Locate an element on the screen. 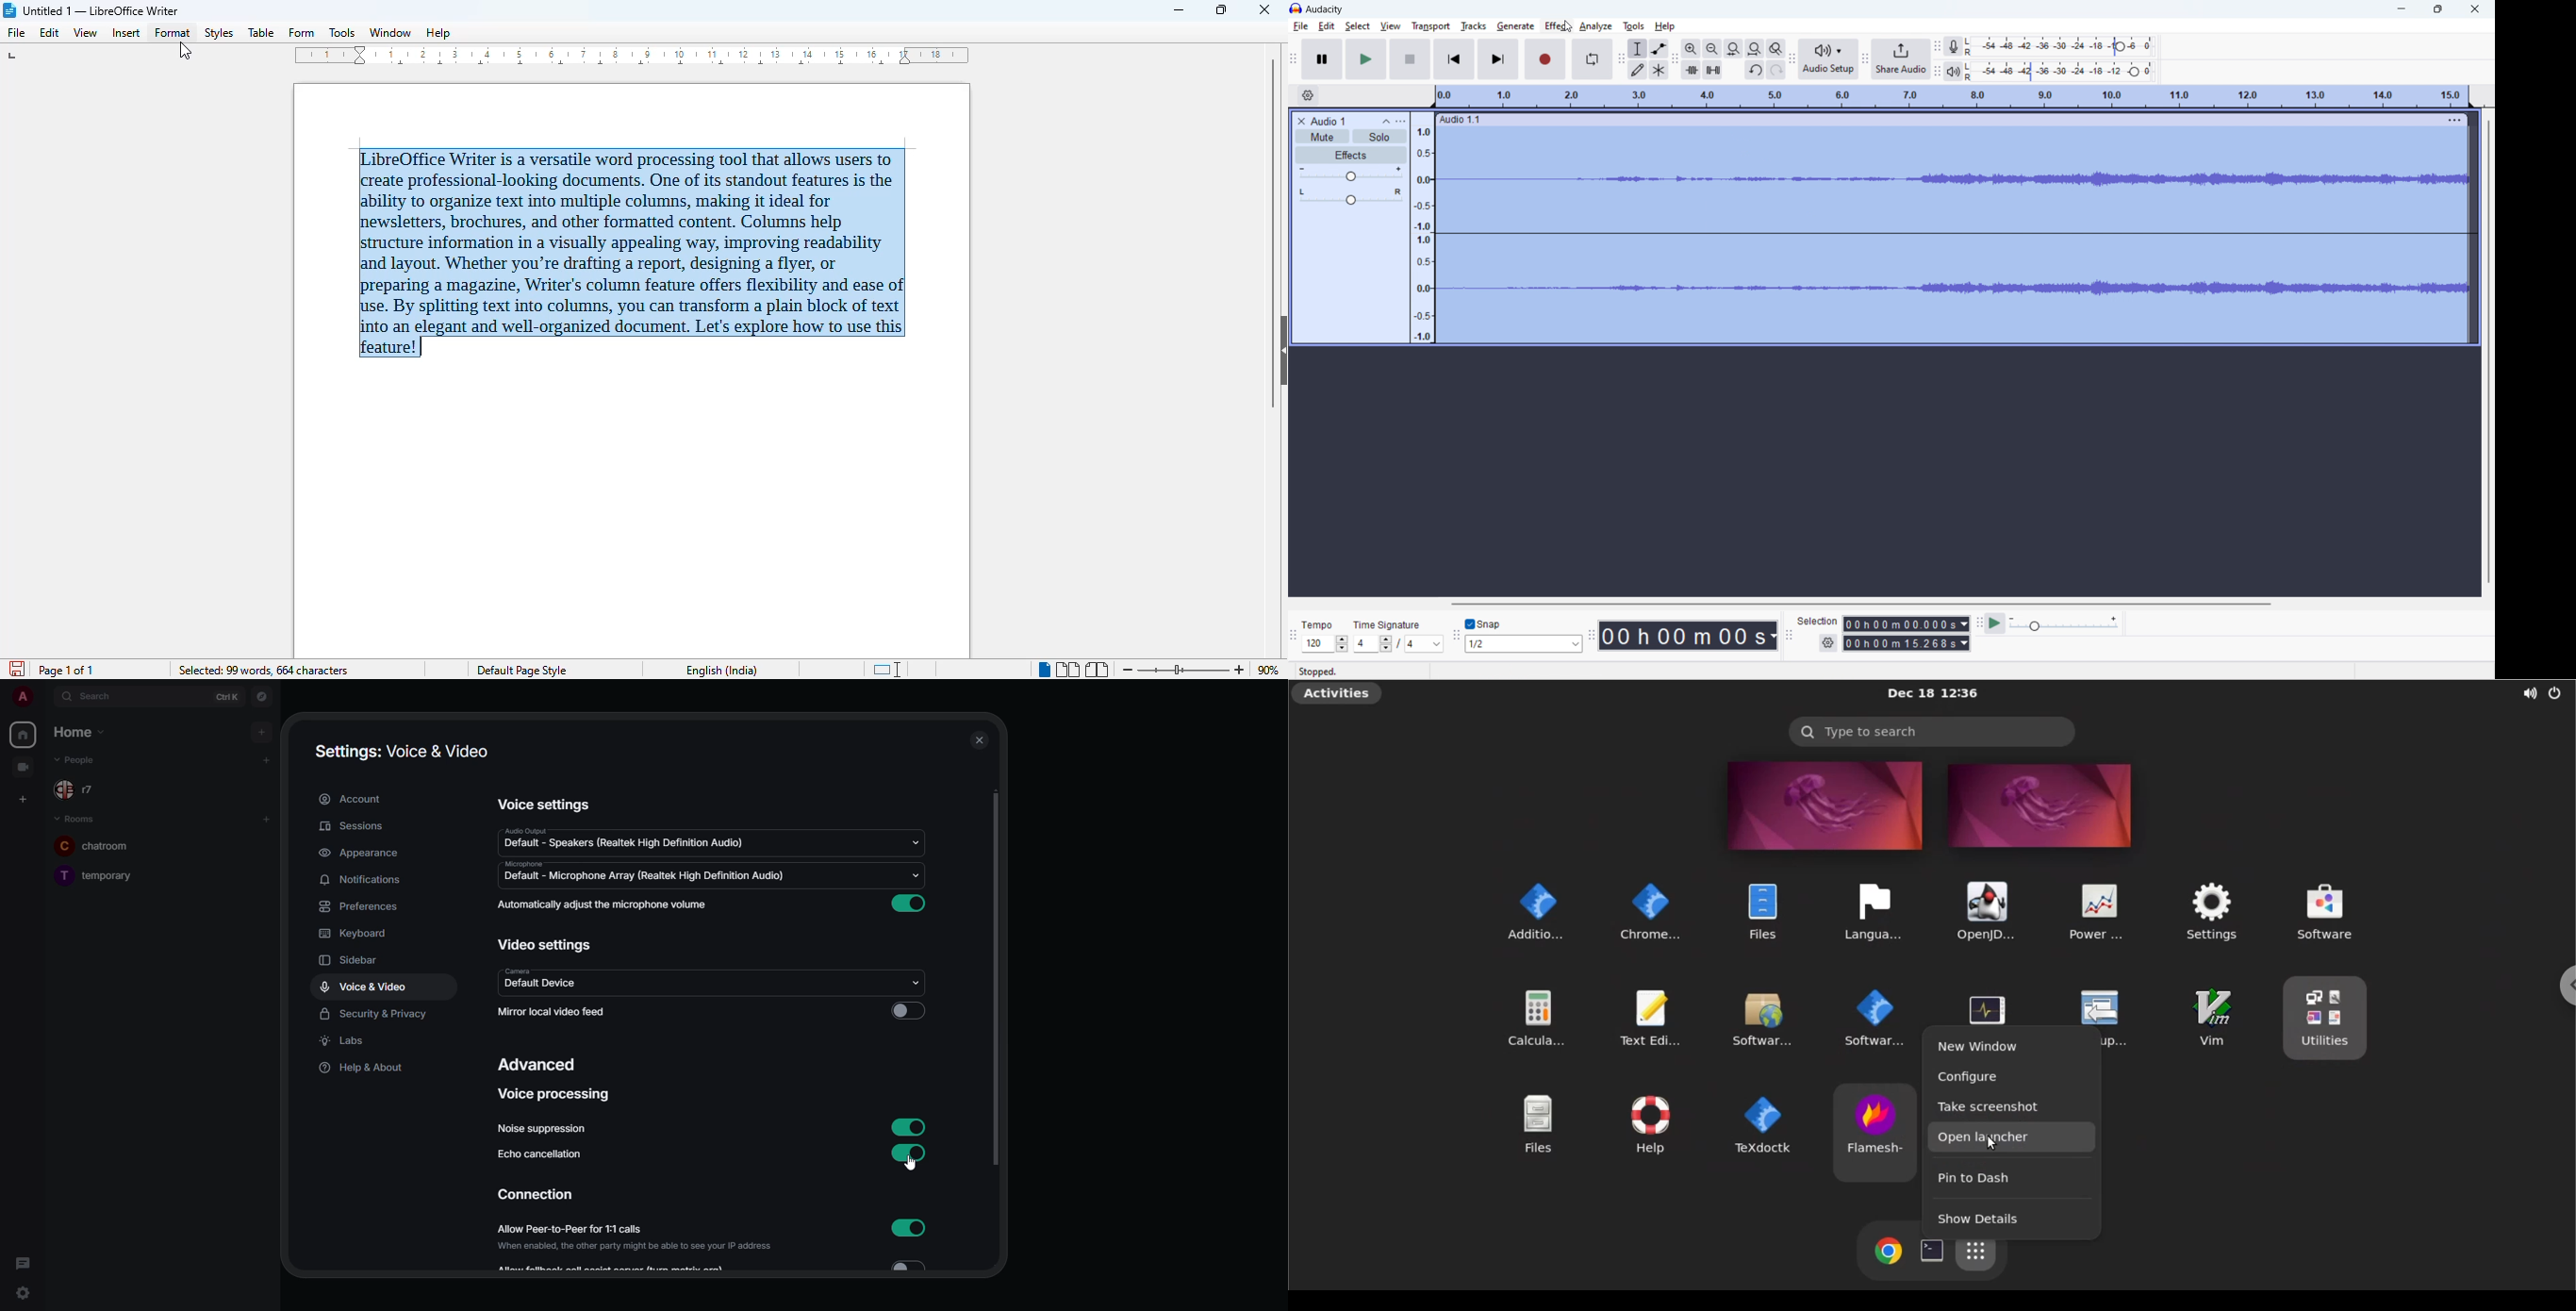 The height and width of the screenshot is (1316, 2576). 90% (current zoom level) is located at coordinates (1272, 668).